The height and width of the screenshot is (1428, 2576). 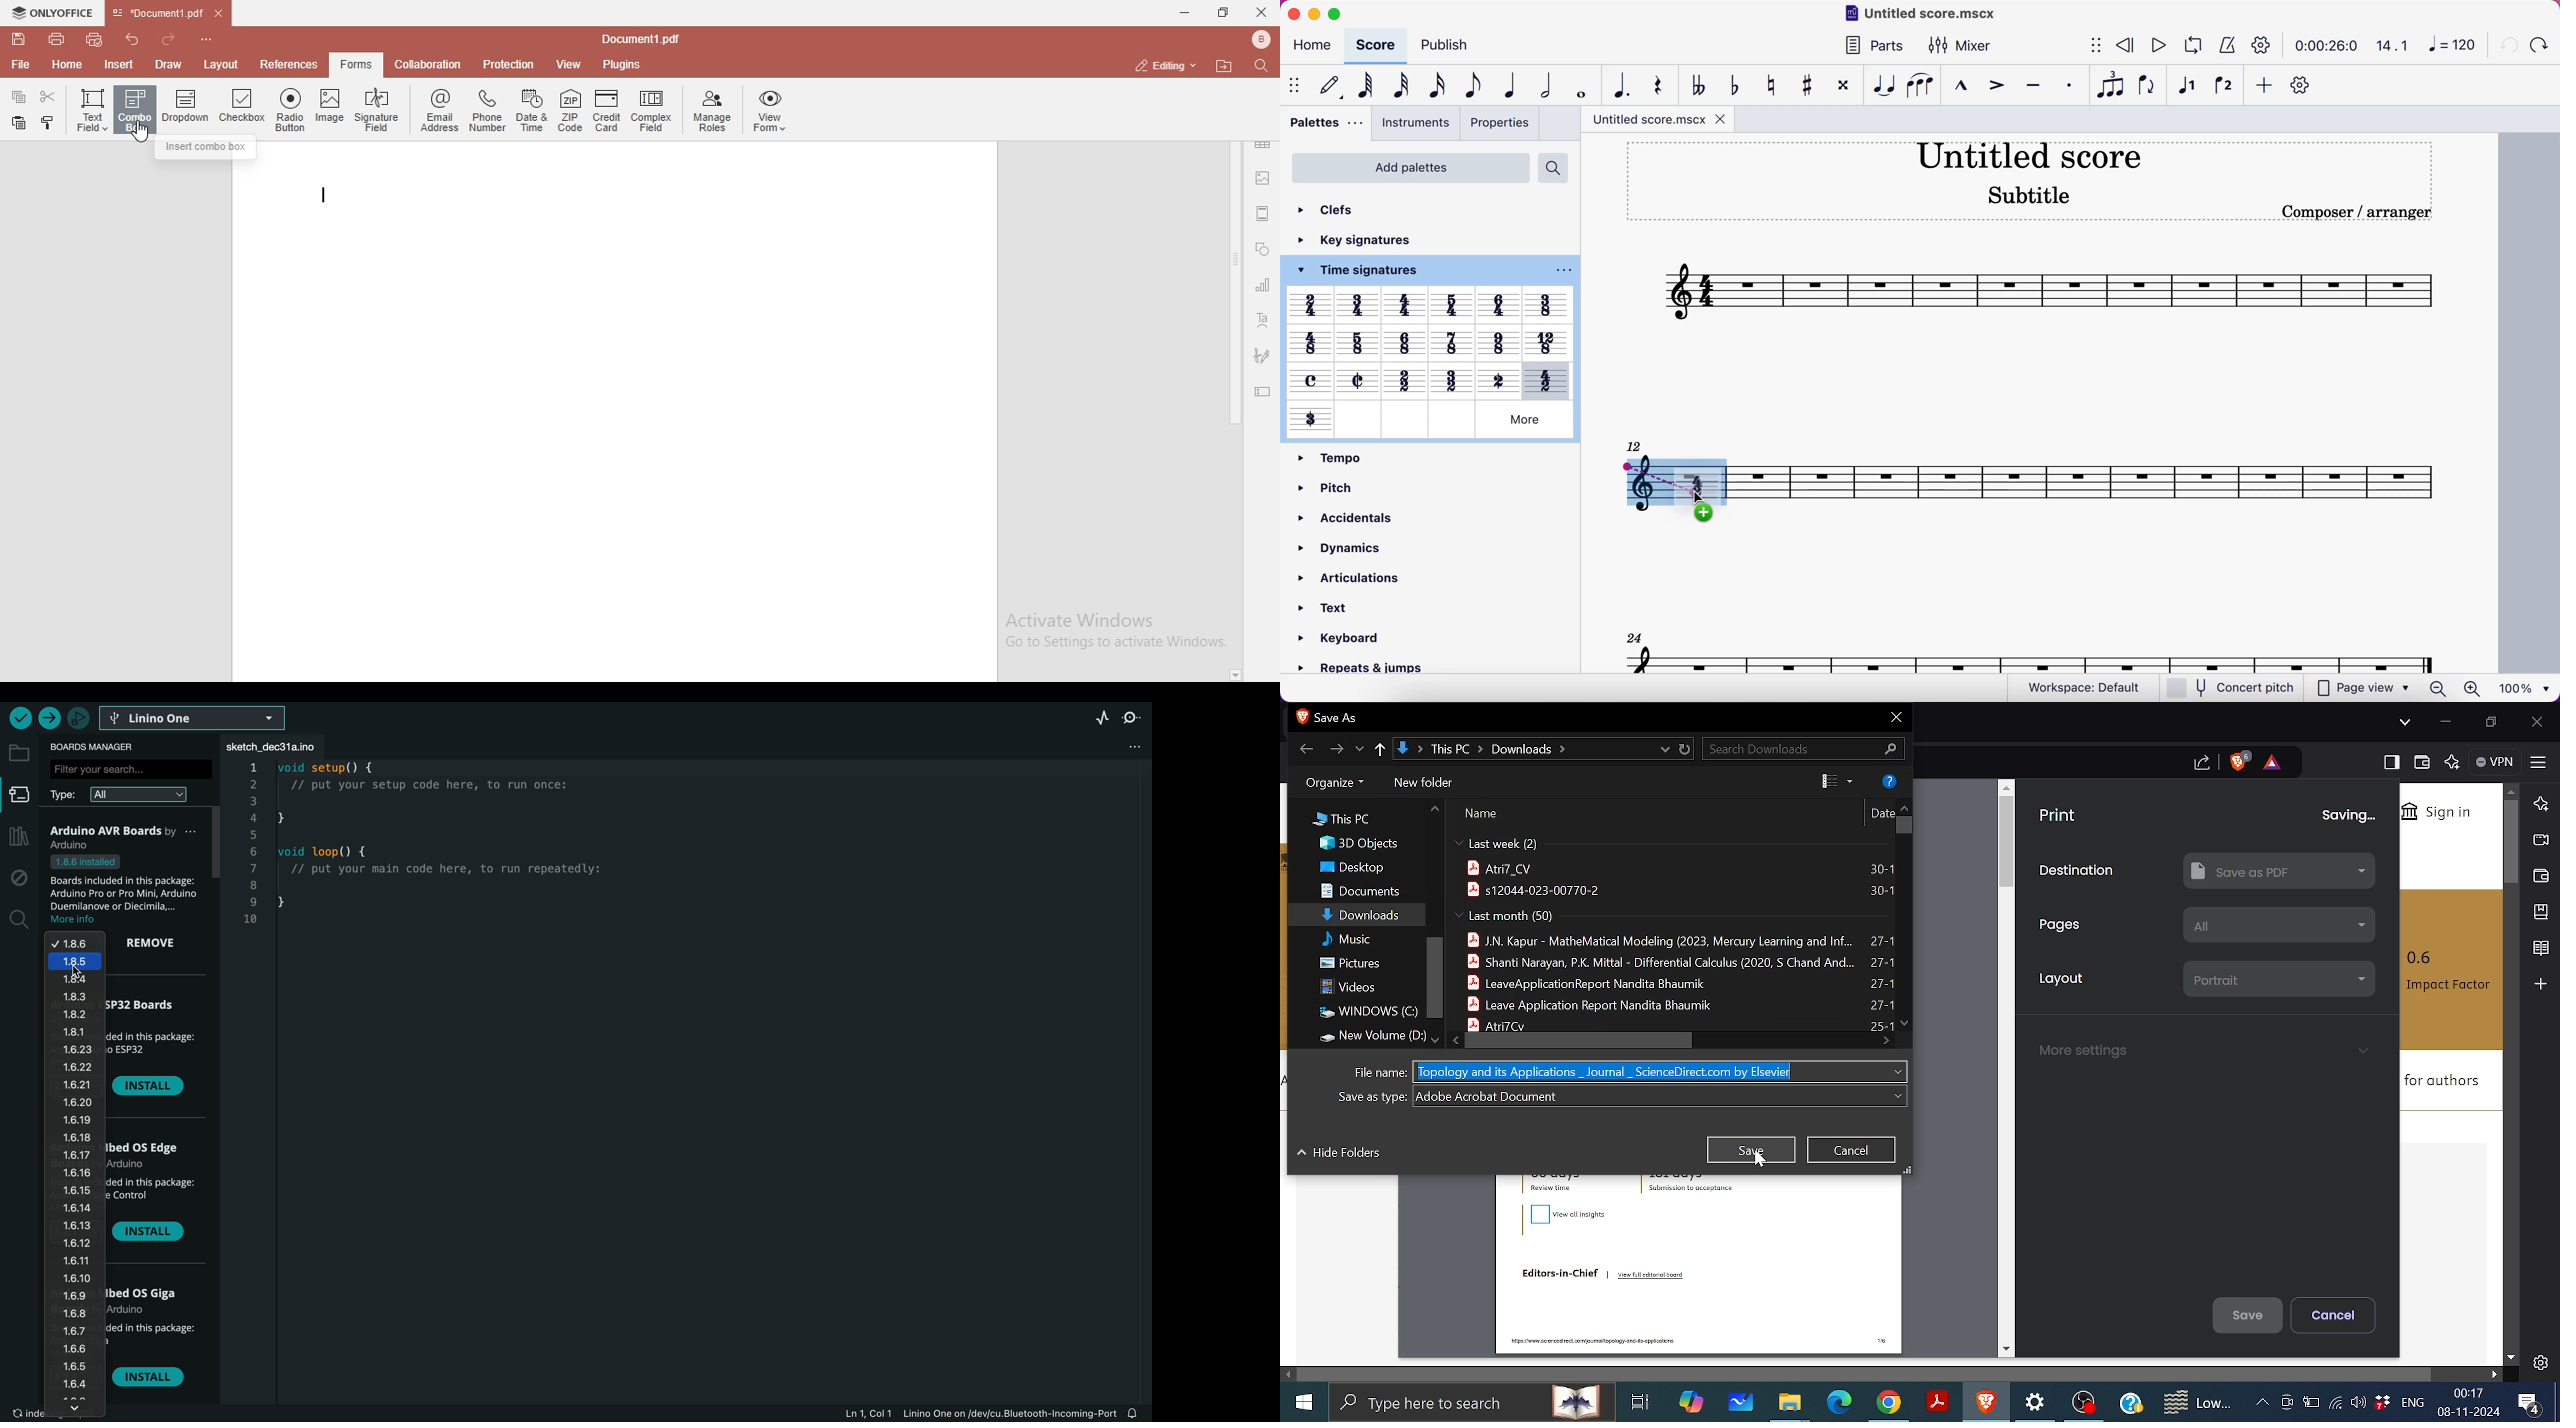 What do you see at coordinates (1338, 638) in the screenshot?
I see `» Keyboard` at bounding box center [1338, 638].